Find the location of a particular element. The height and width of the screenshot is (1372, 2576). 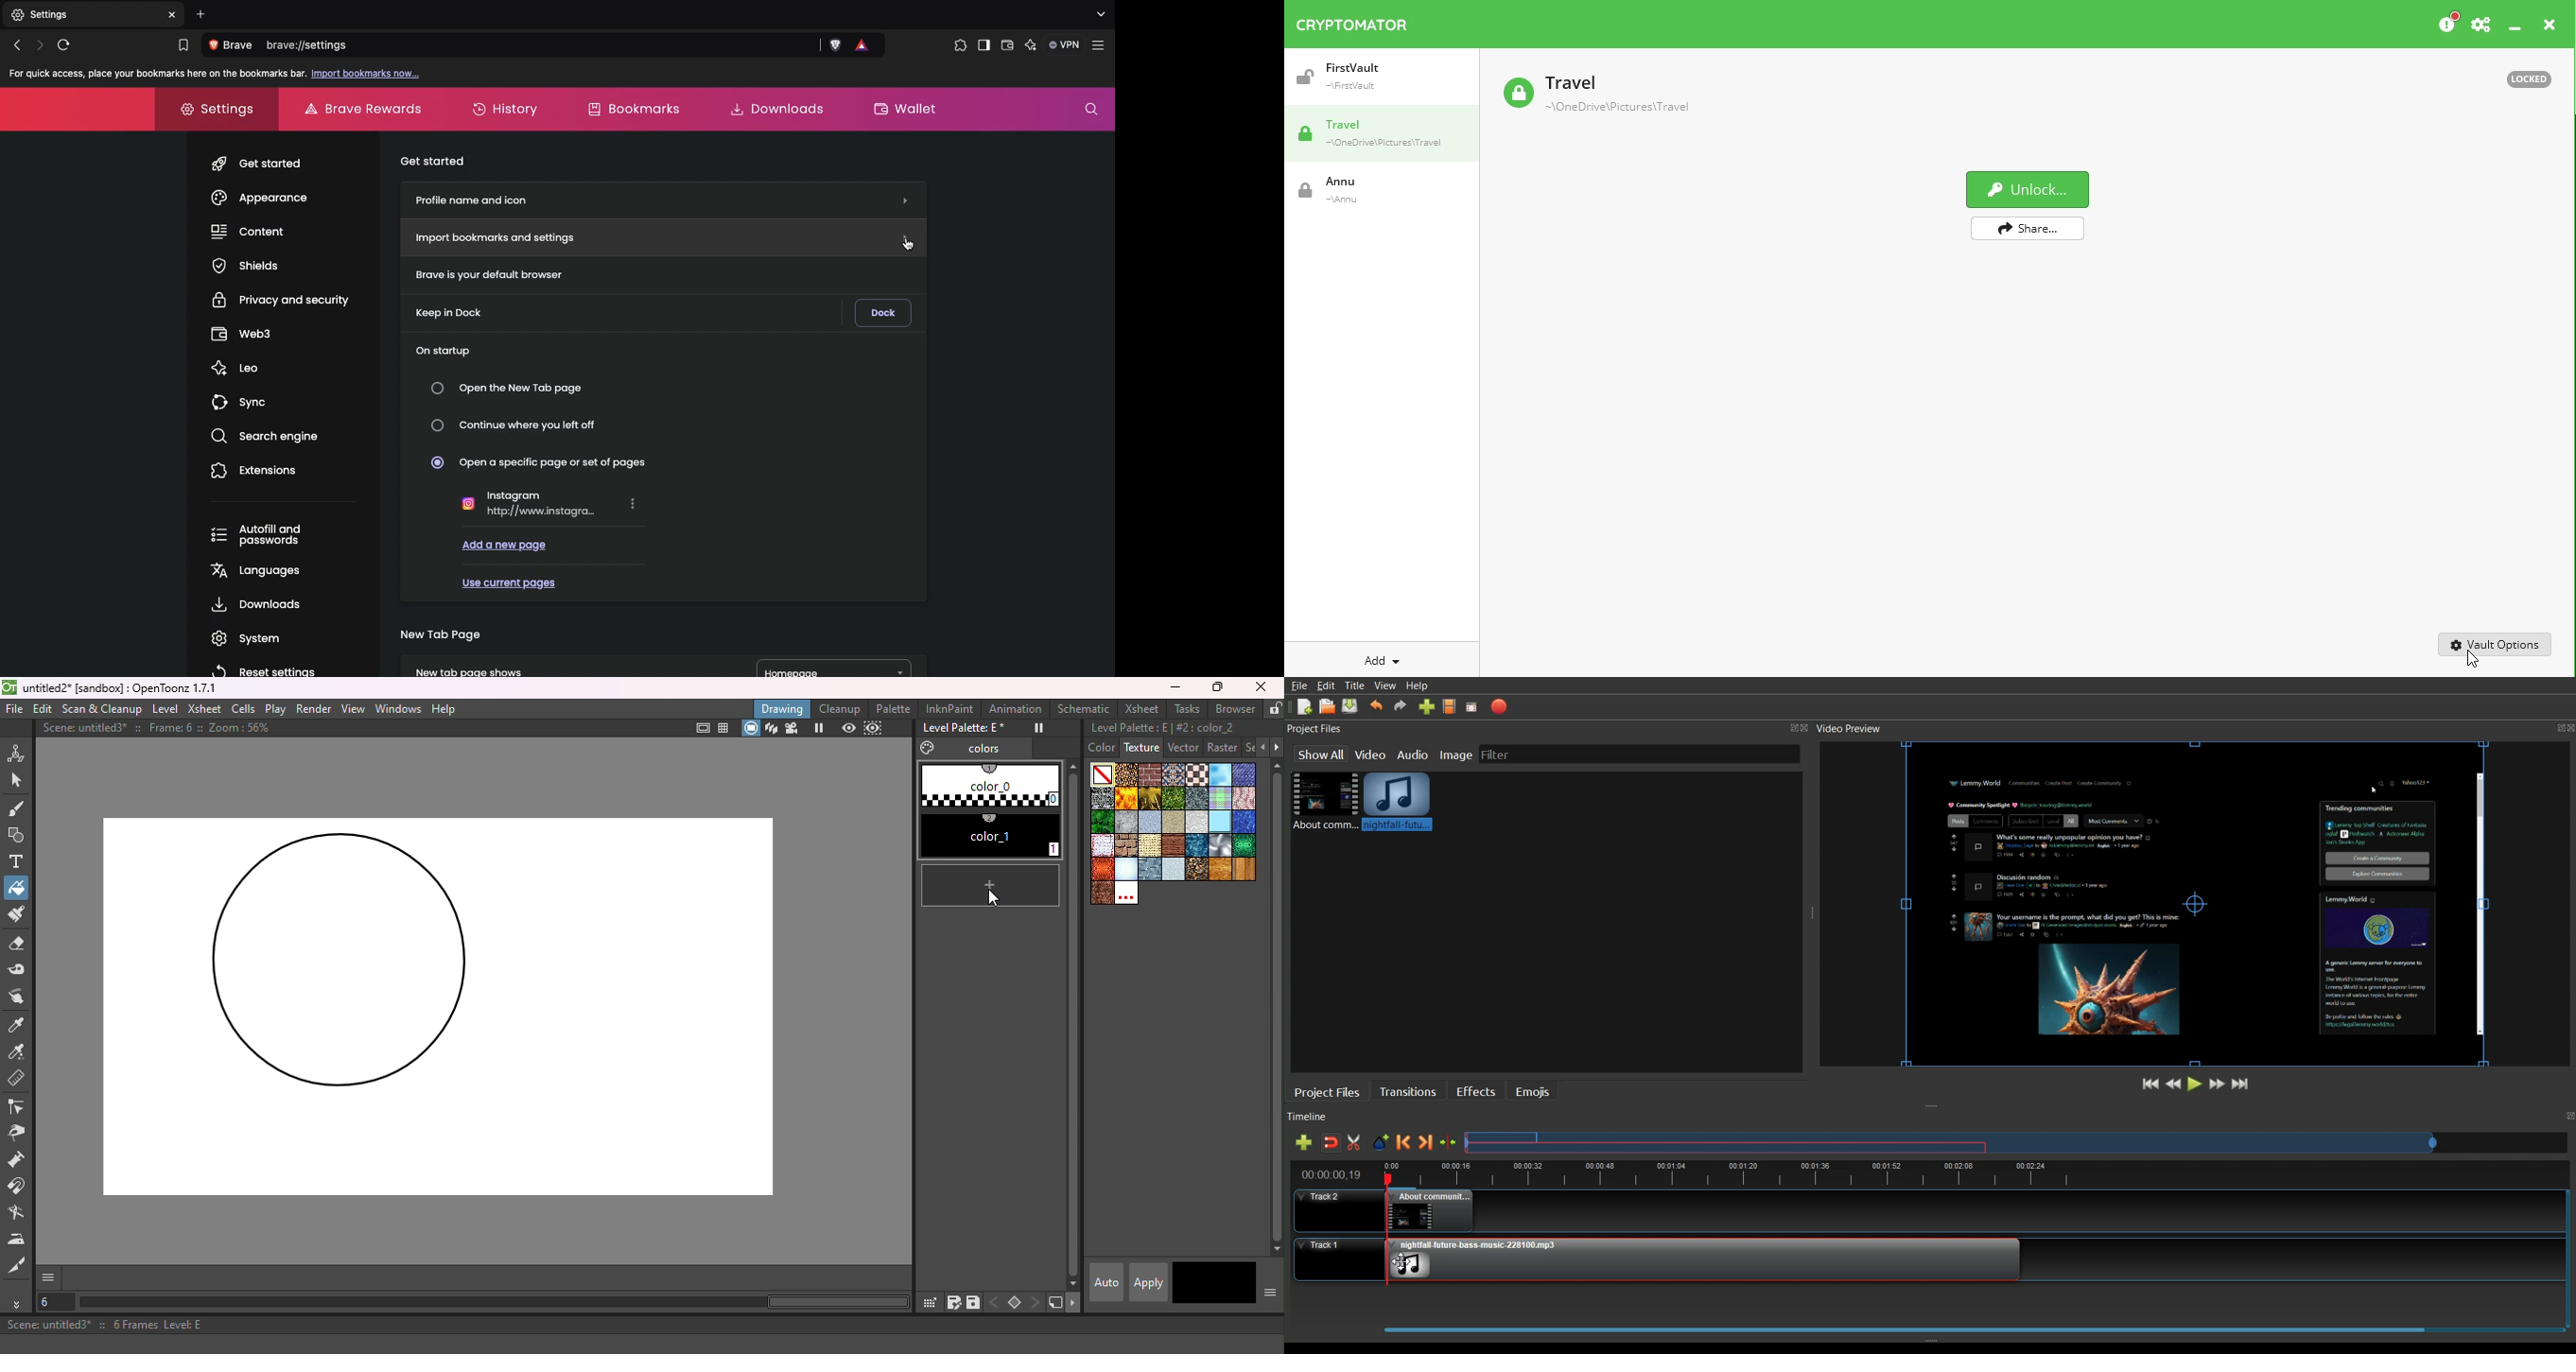

Brickwork.bmp is located at coordinates (1151, 774).